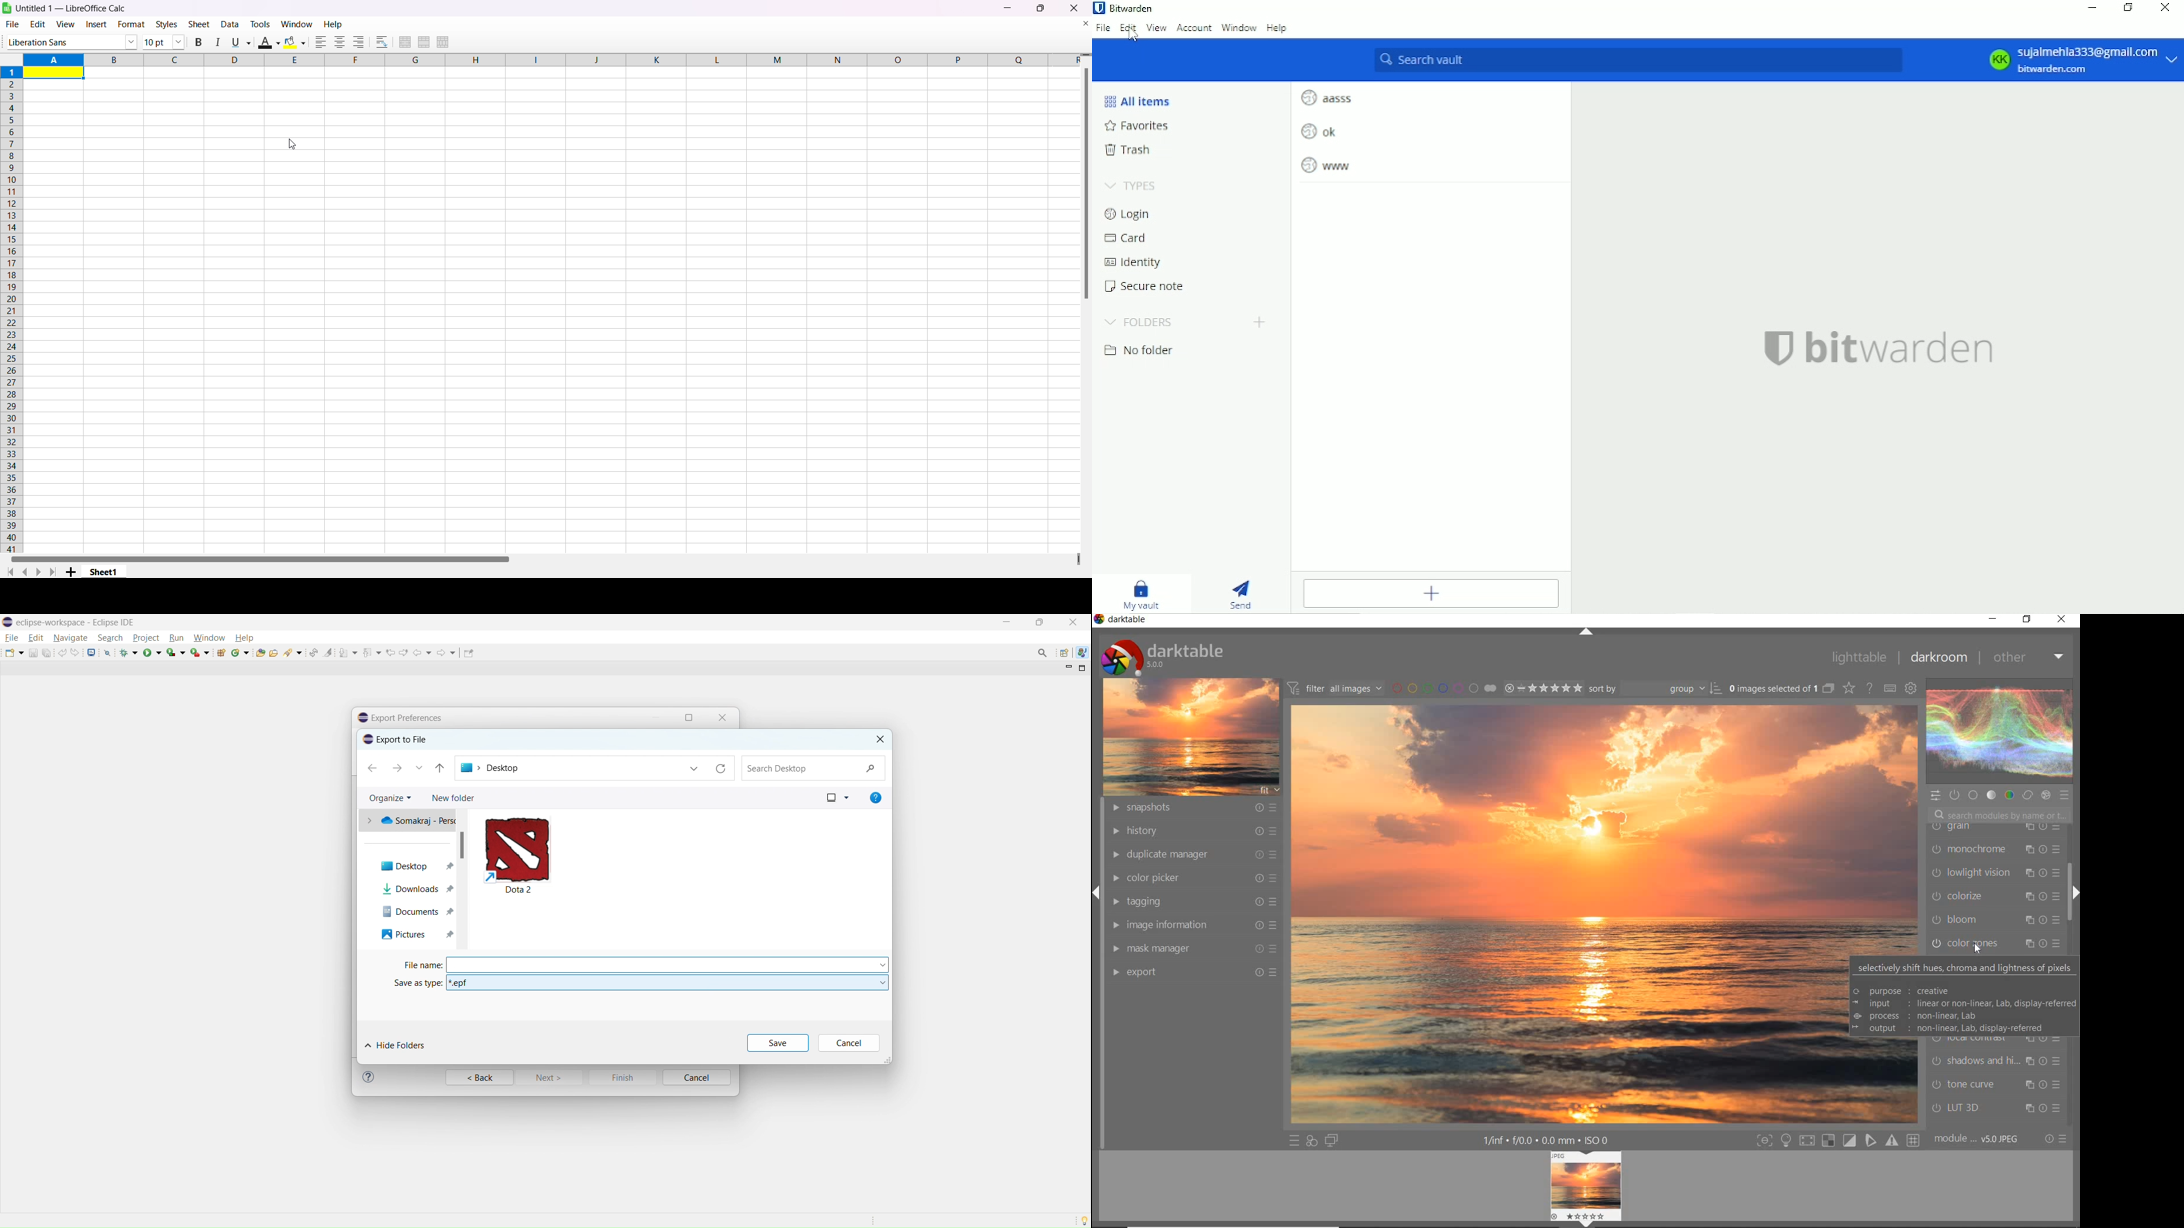 The image size is (2184, 1232). What do you see at coordinates (1193, 831) in the screenshot?
I see `HISTORY` at bounding box center [1193, 831].